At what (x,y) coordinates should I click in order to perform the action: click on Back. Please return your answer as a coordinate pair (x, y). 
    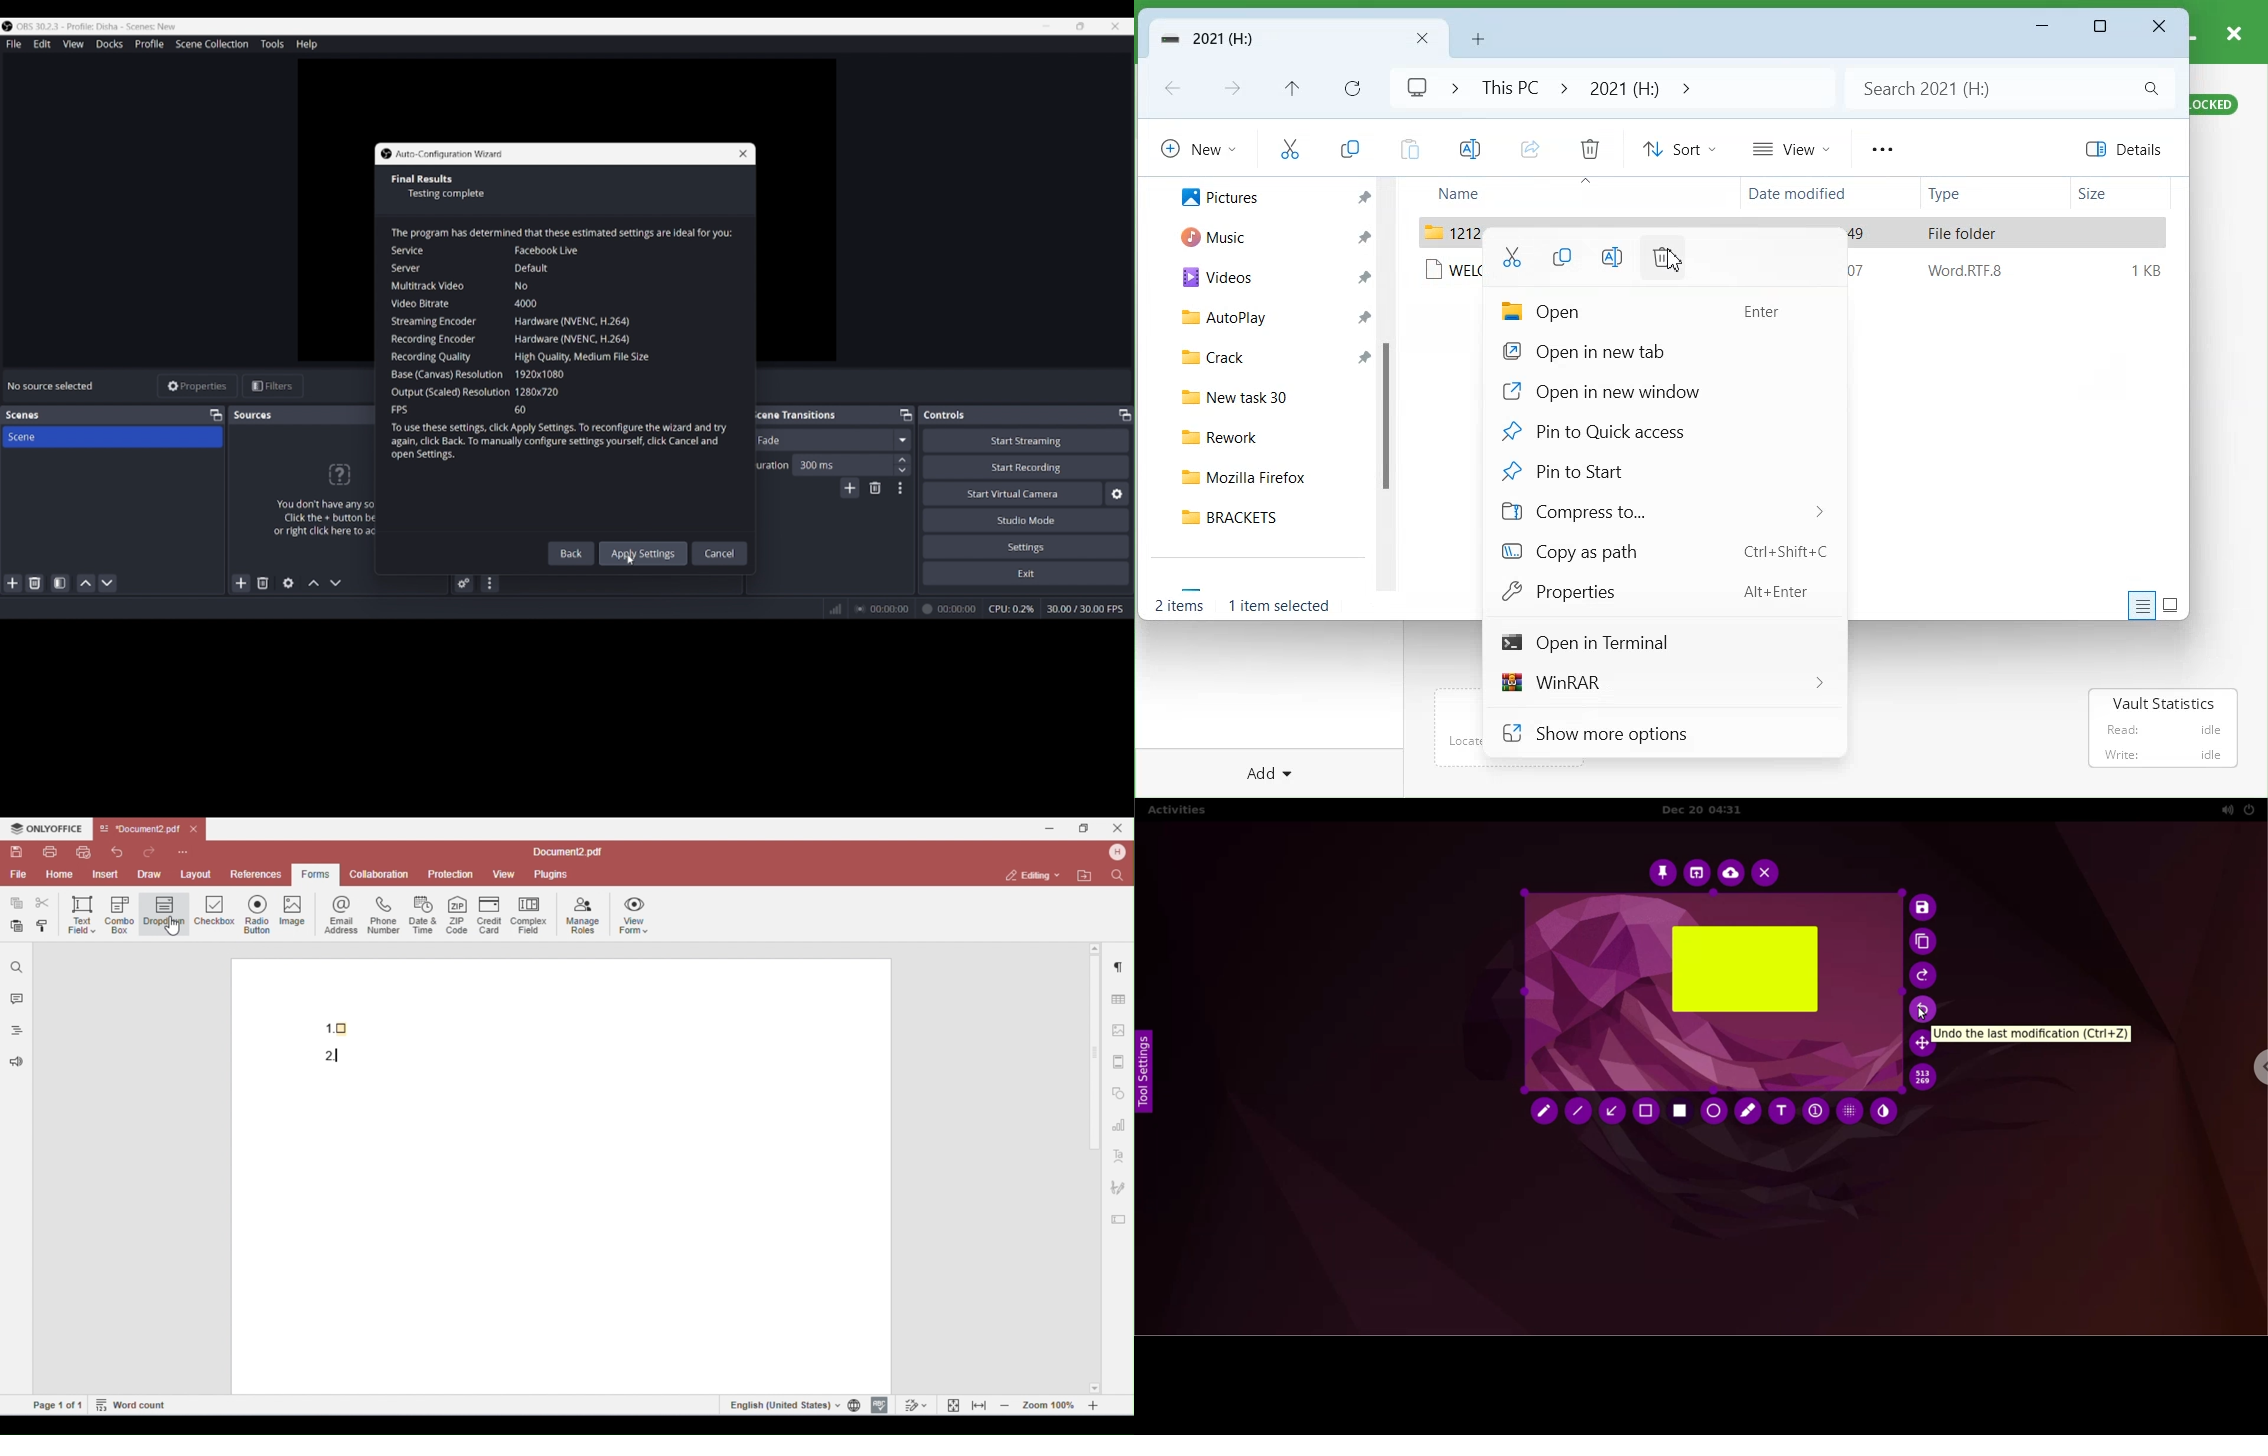
    Looking at the image, I should click on (572, 555).